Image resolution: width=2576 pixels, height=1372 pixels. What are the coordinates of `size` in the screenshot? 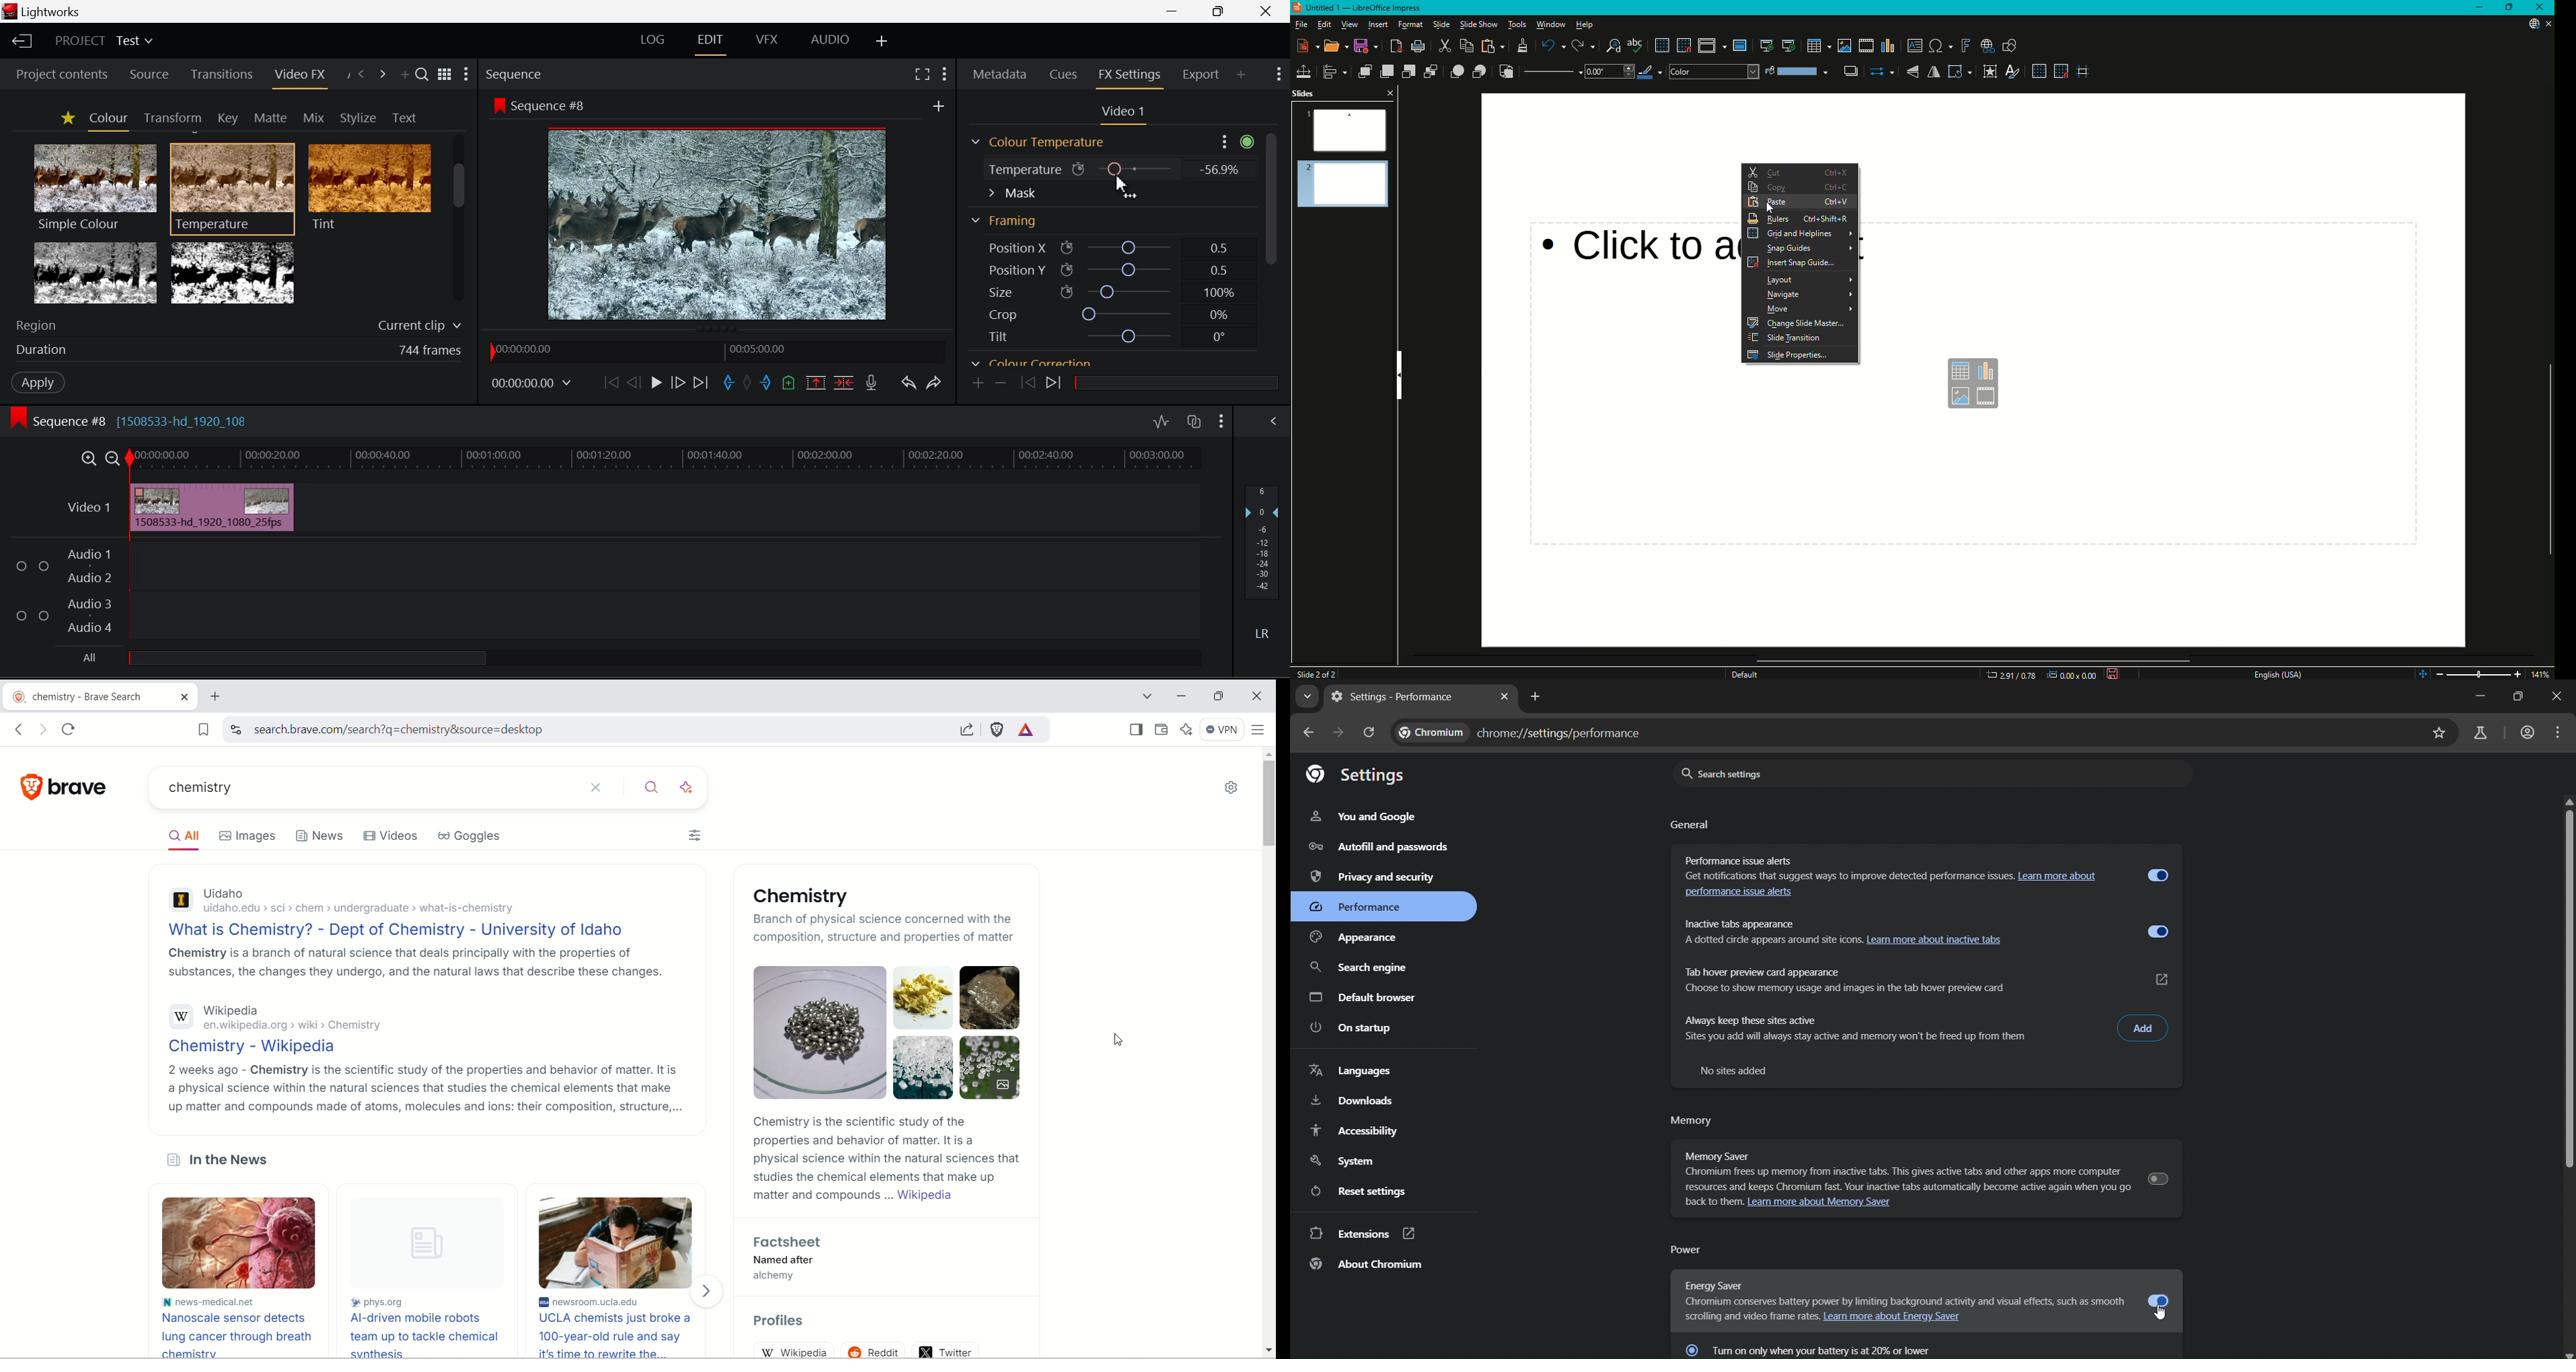 It's located at (1128, 290).